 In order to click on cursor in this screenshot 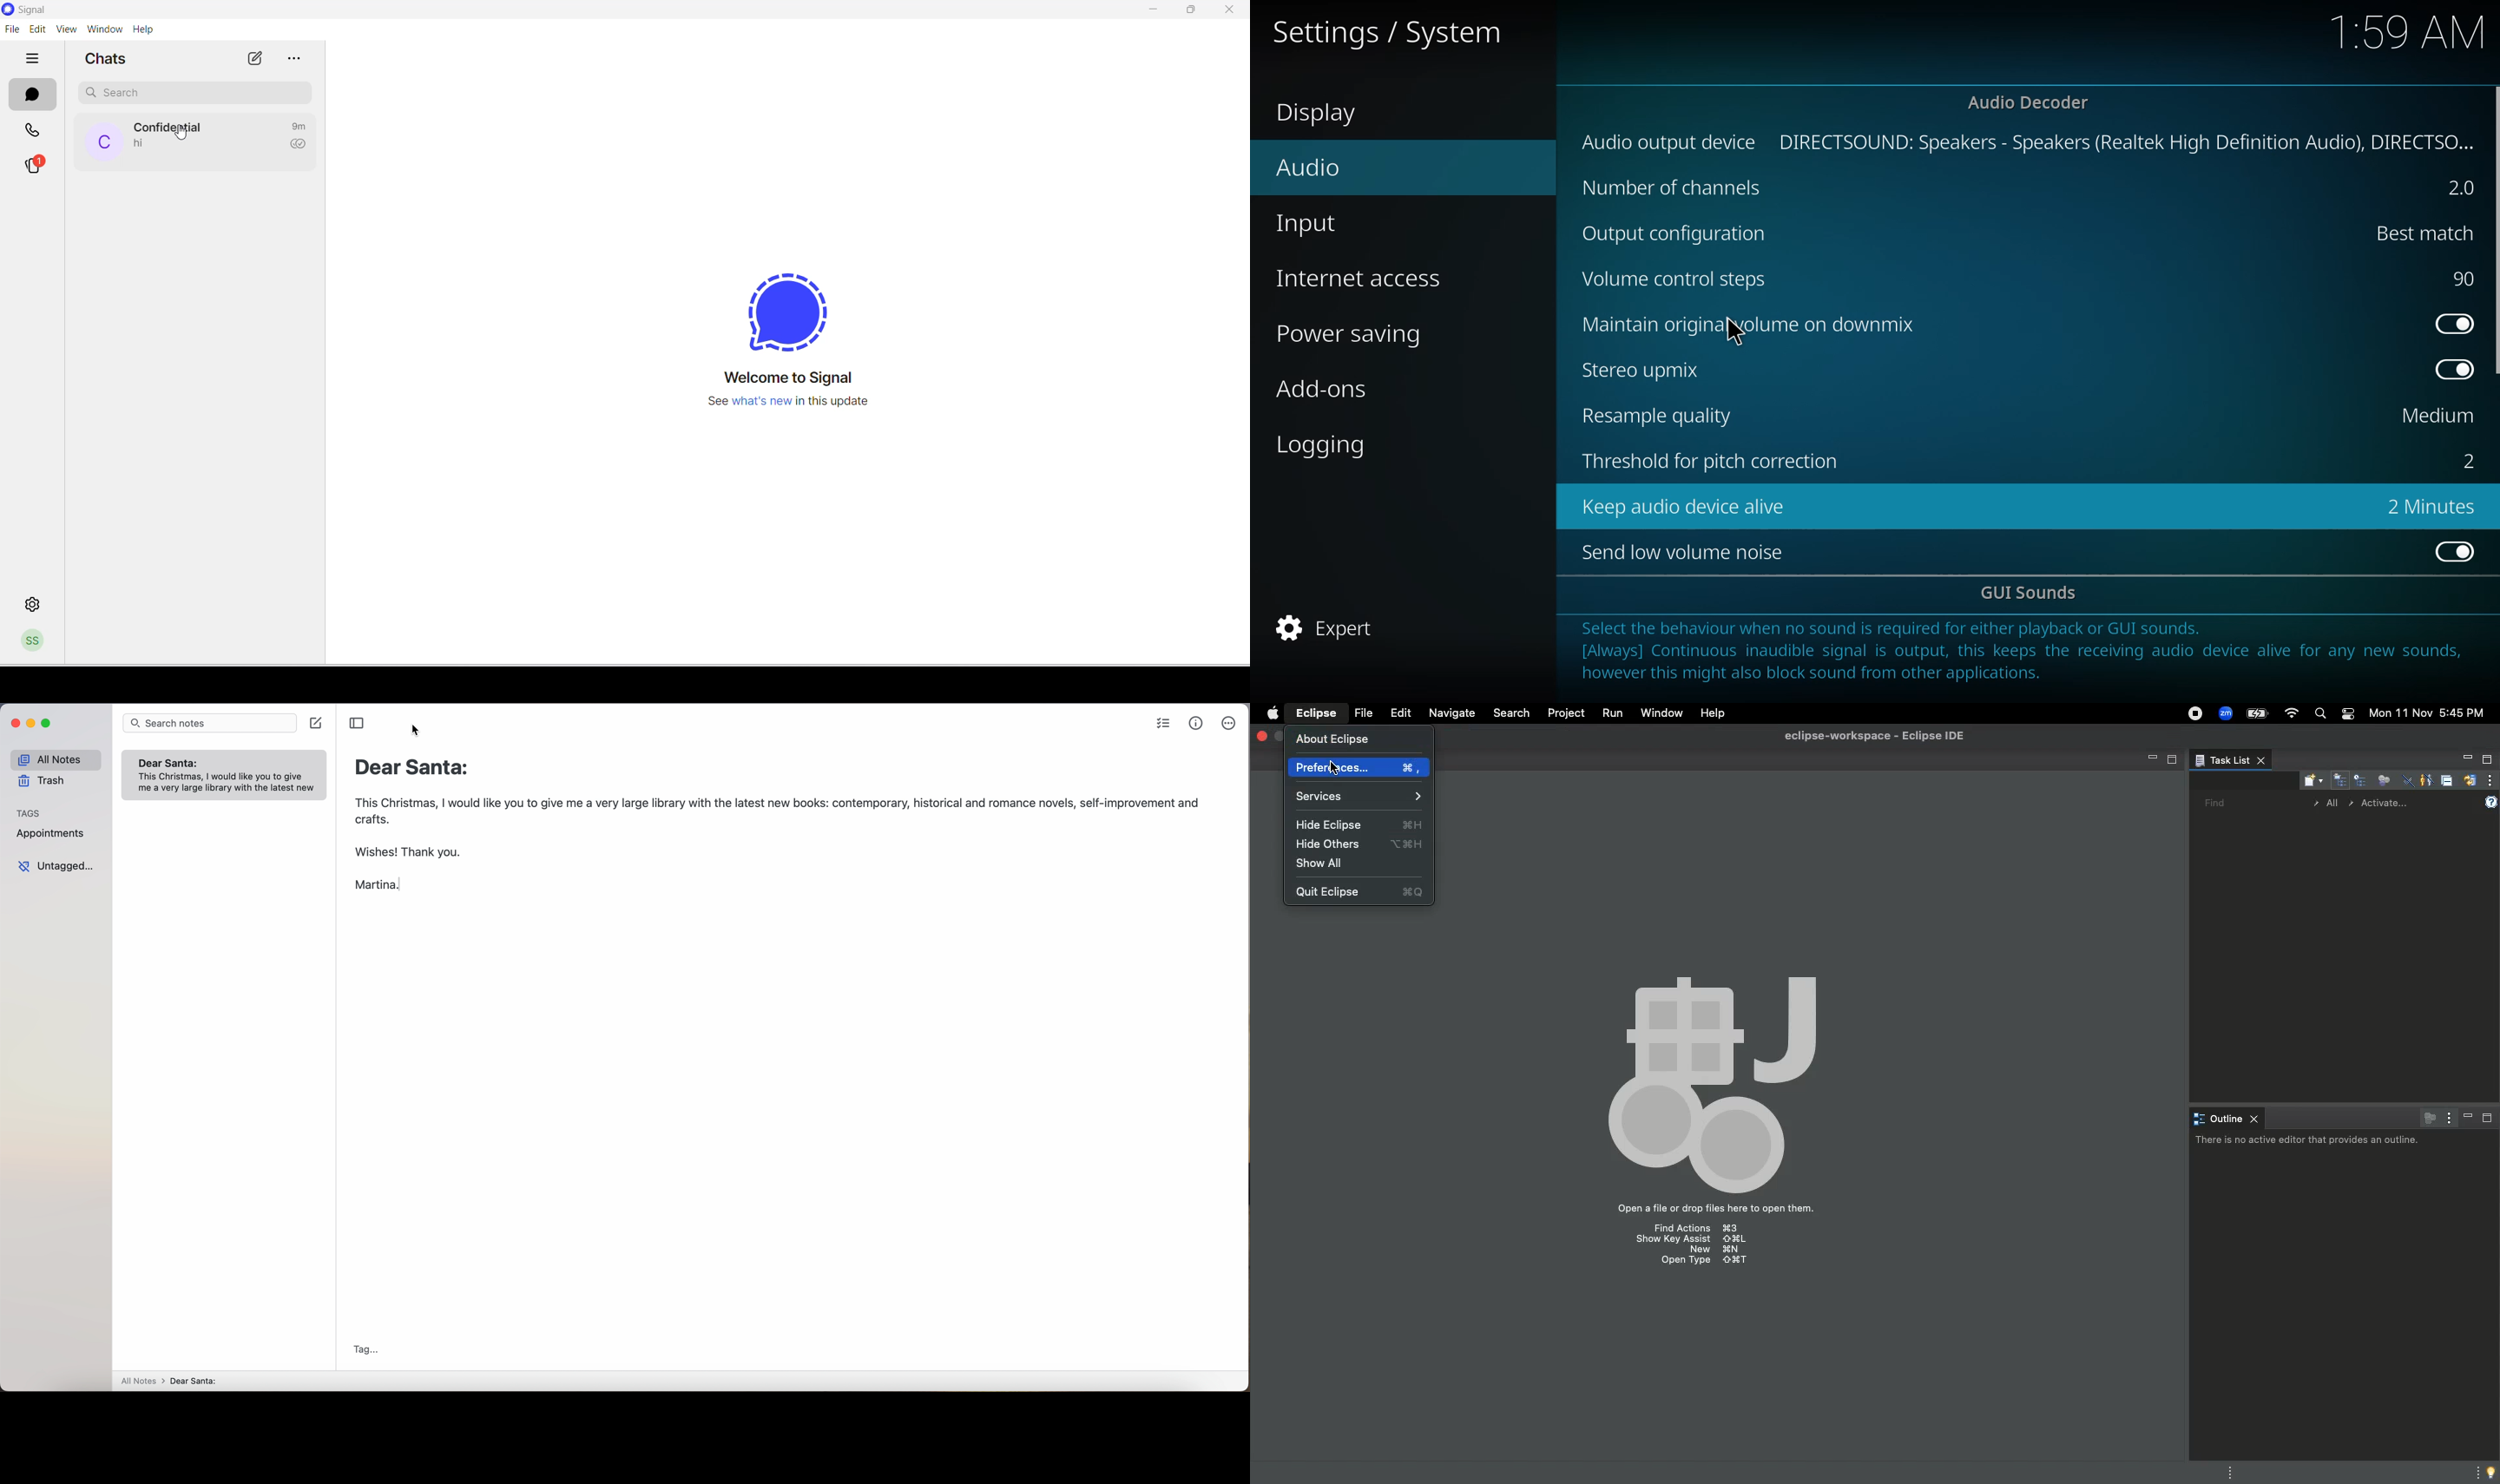, I will do `click(178, 134)`.